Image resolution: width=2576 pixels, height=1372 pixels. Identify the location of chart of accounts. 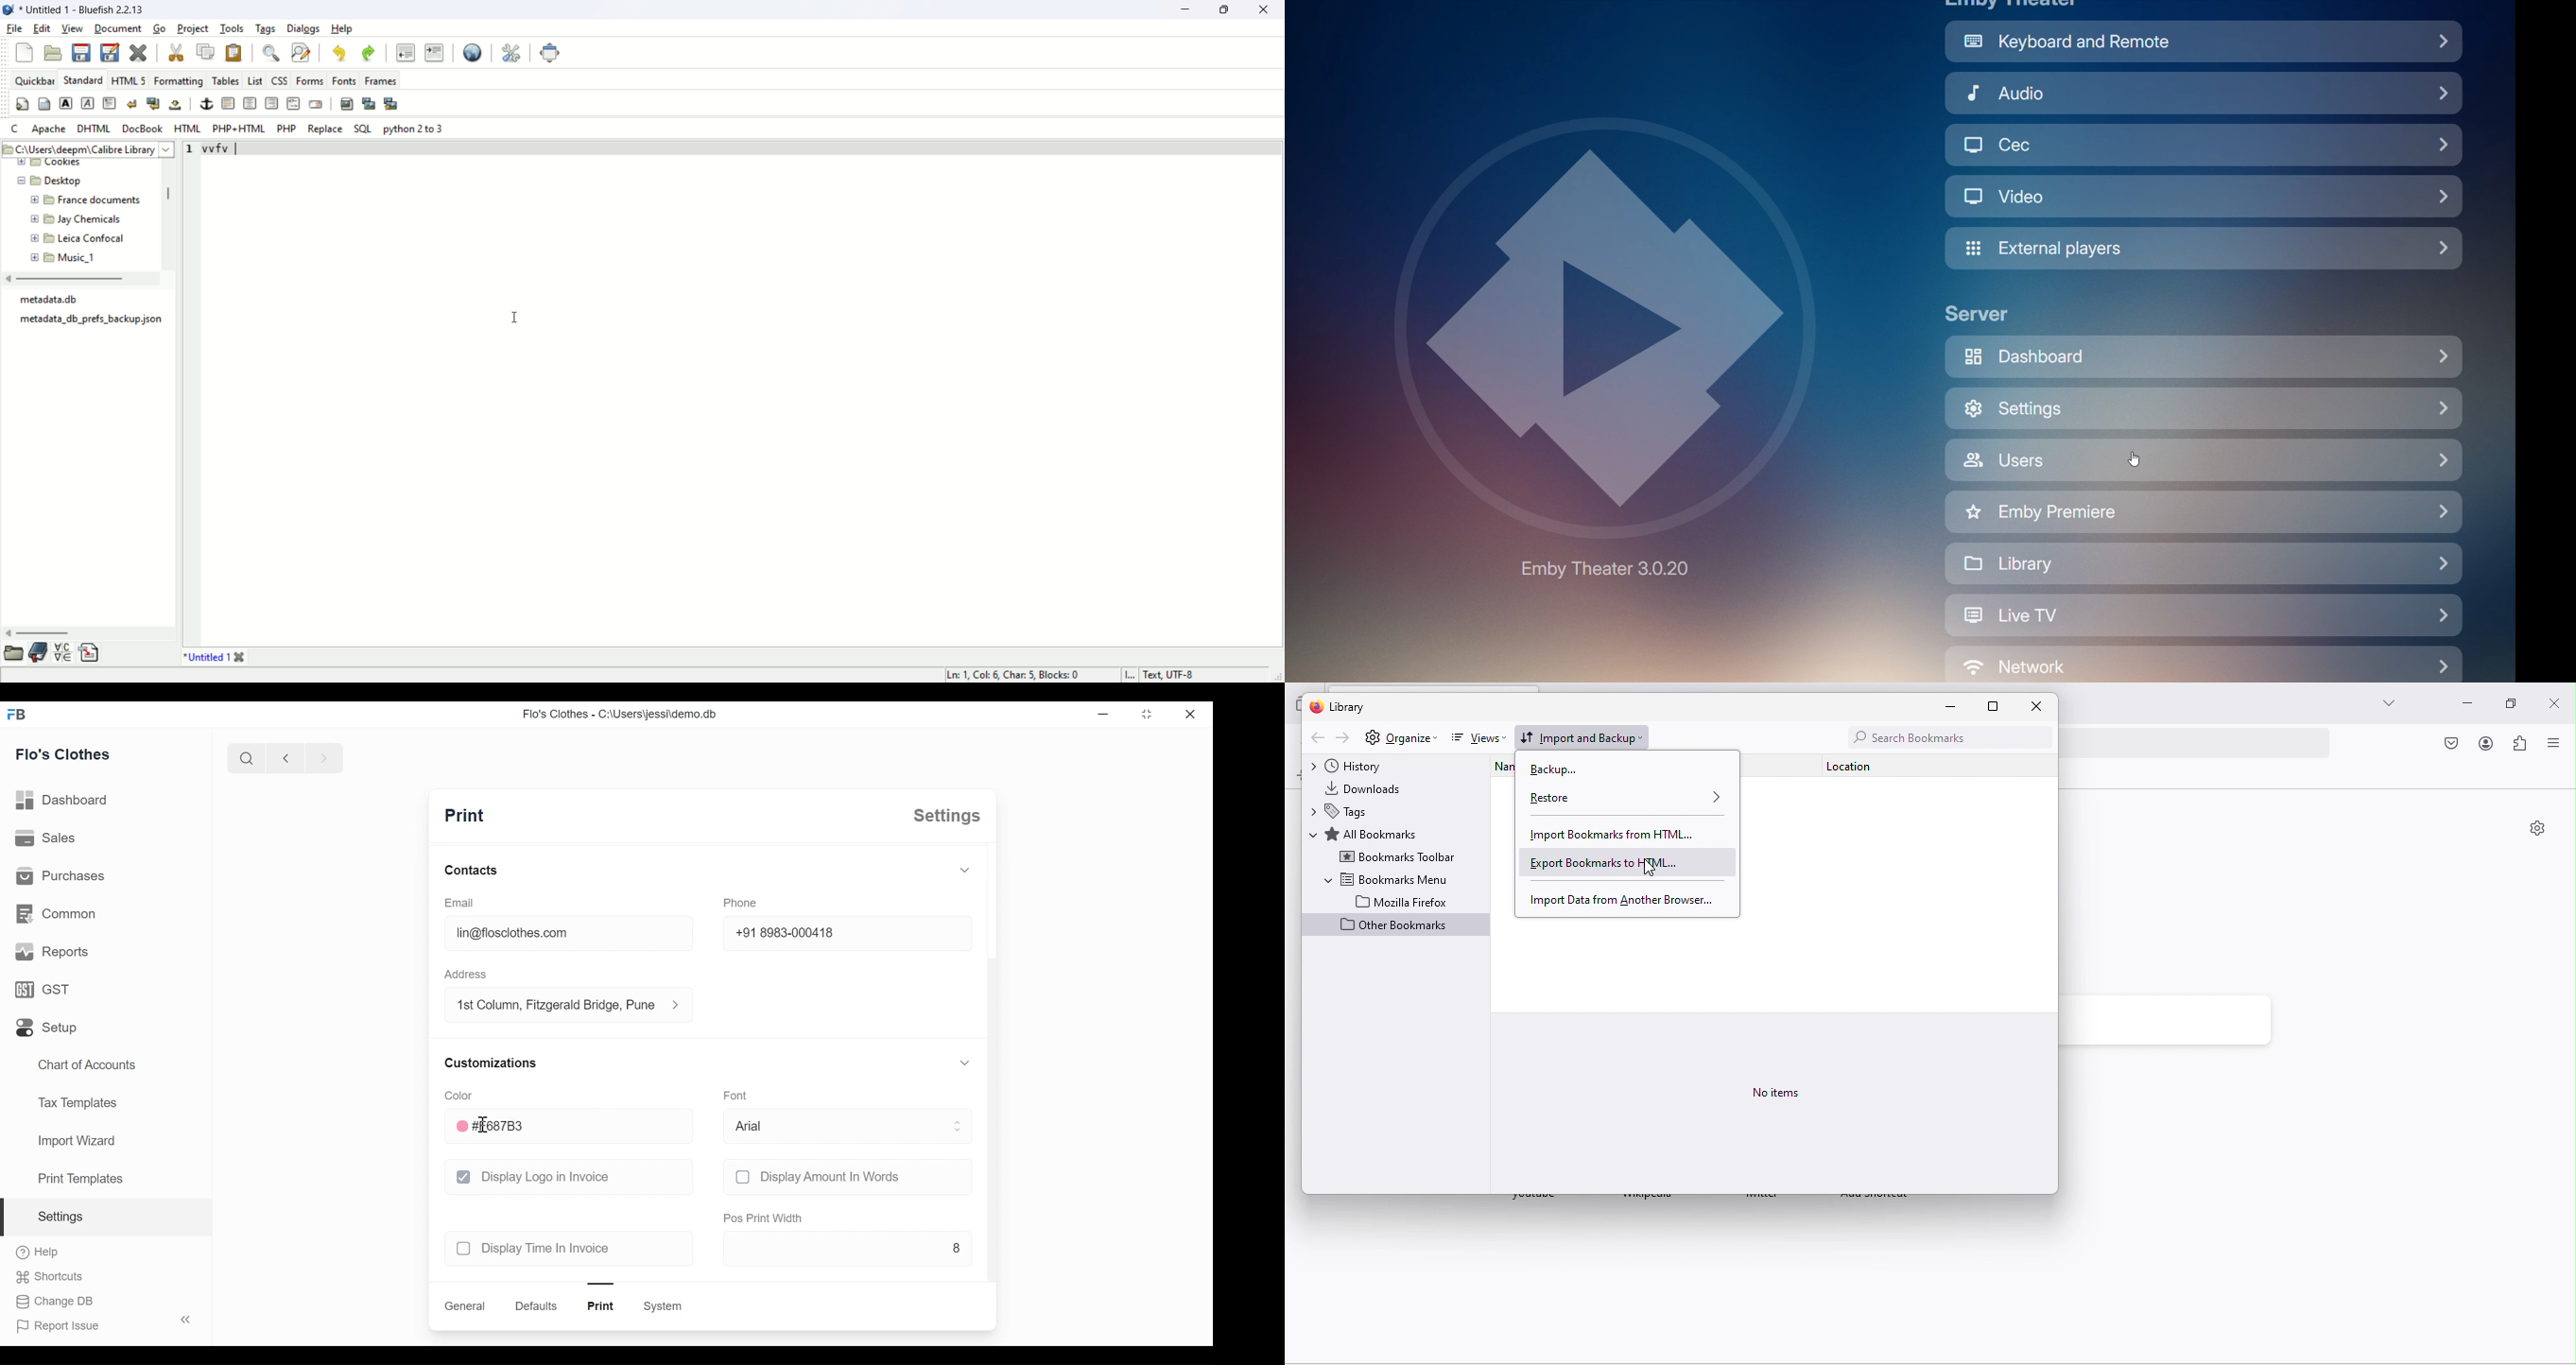
(88, 1065).